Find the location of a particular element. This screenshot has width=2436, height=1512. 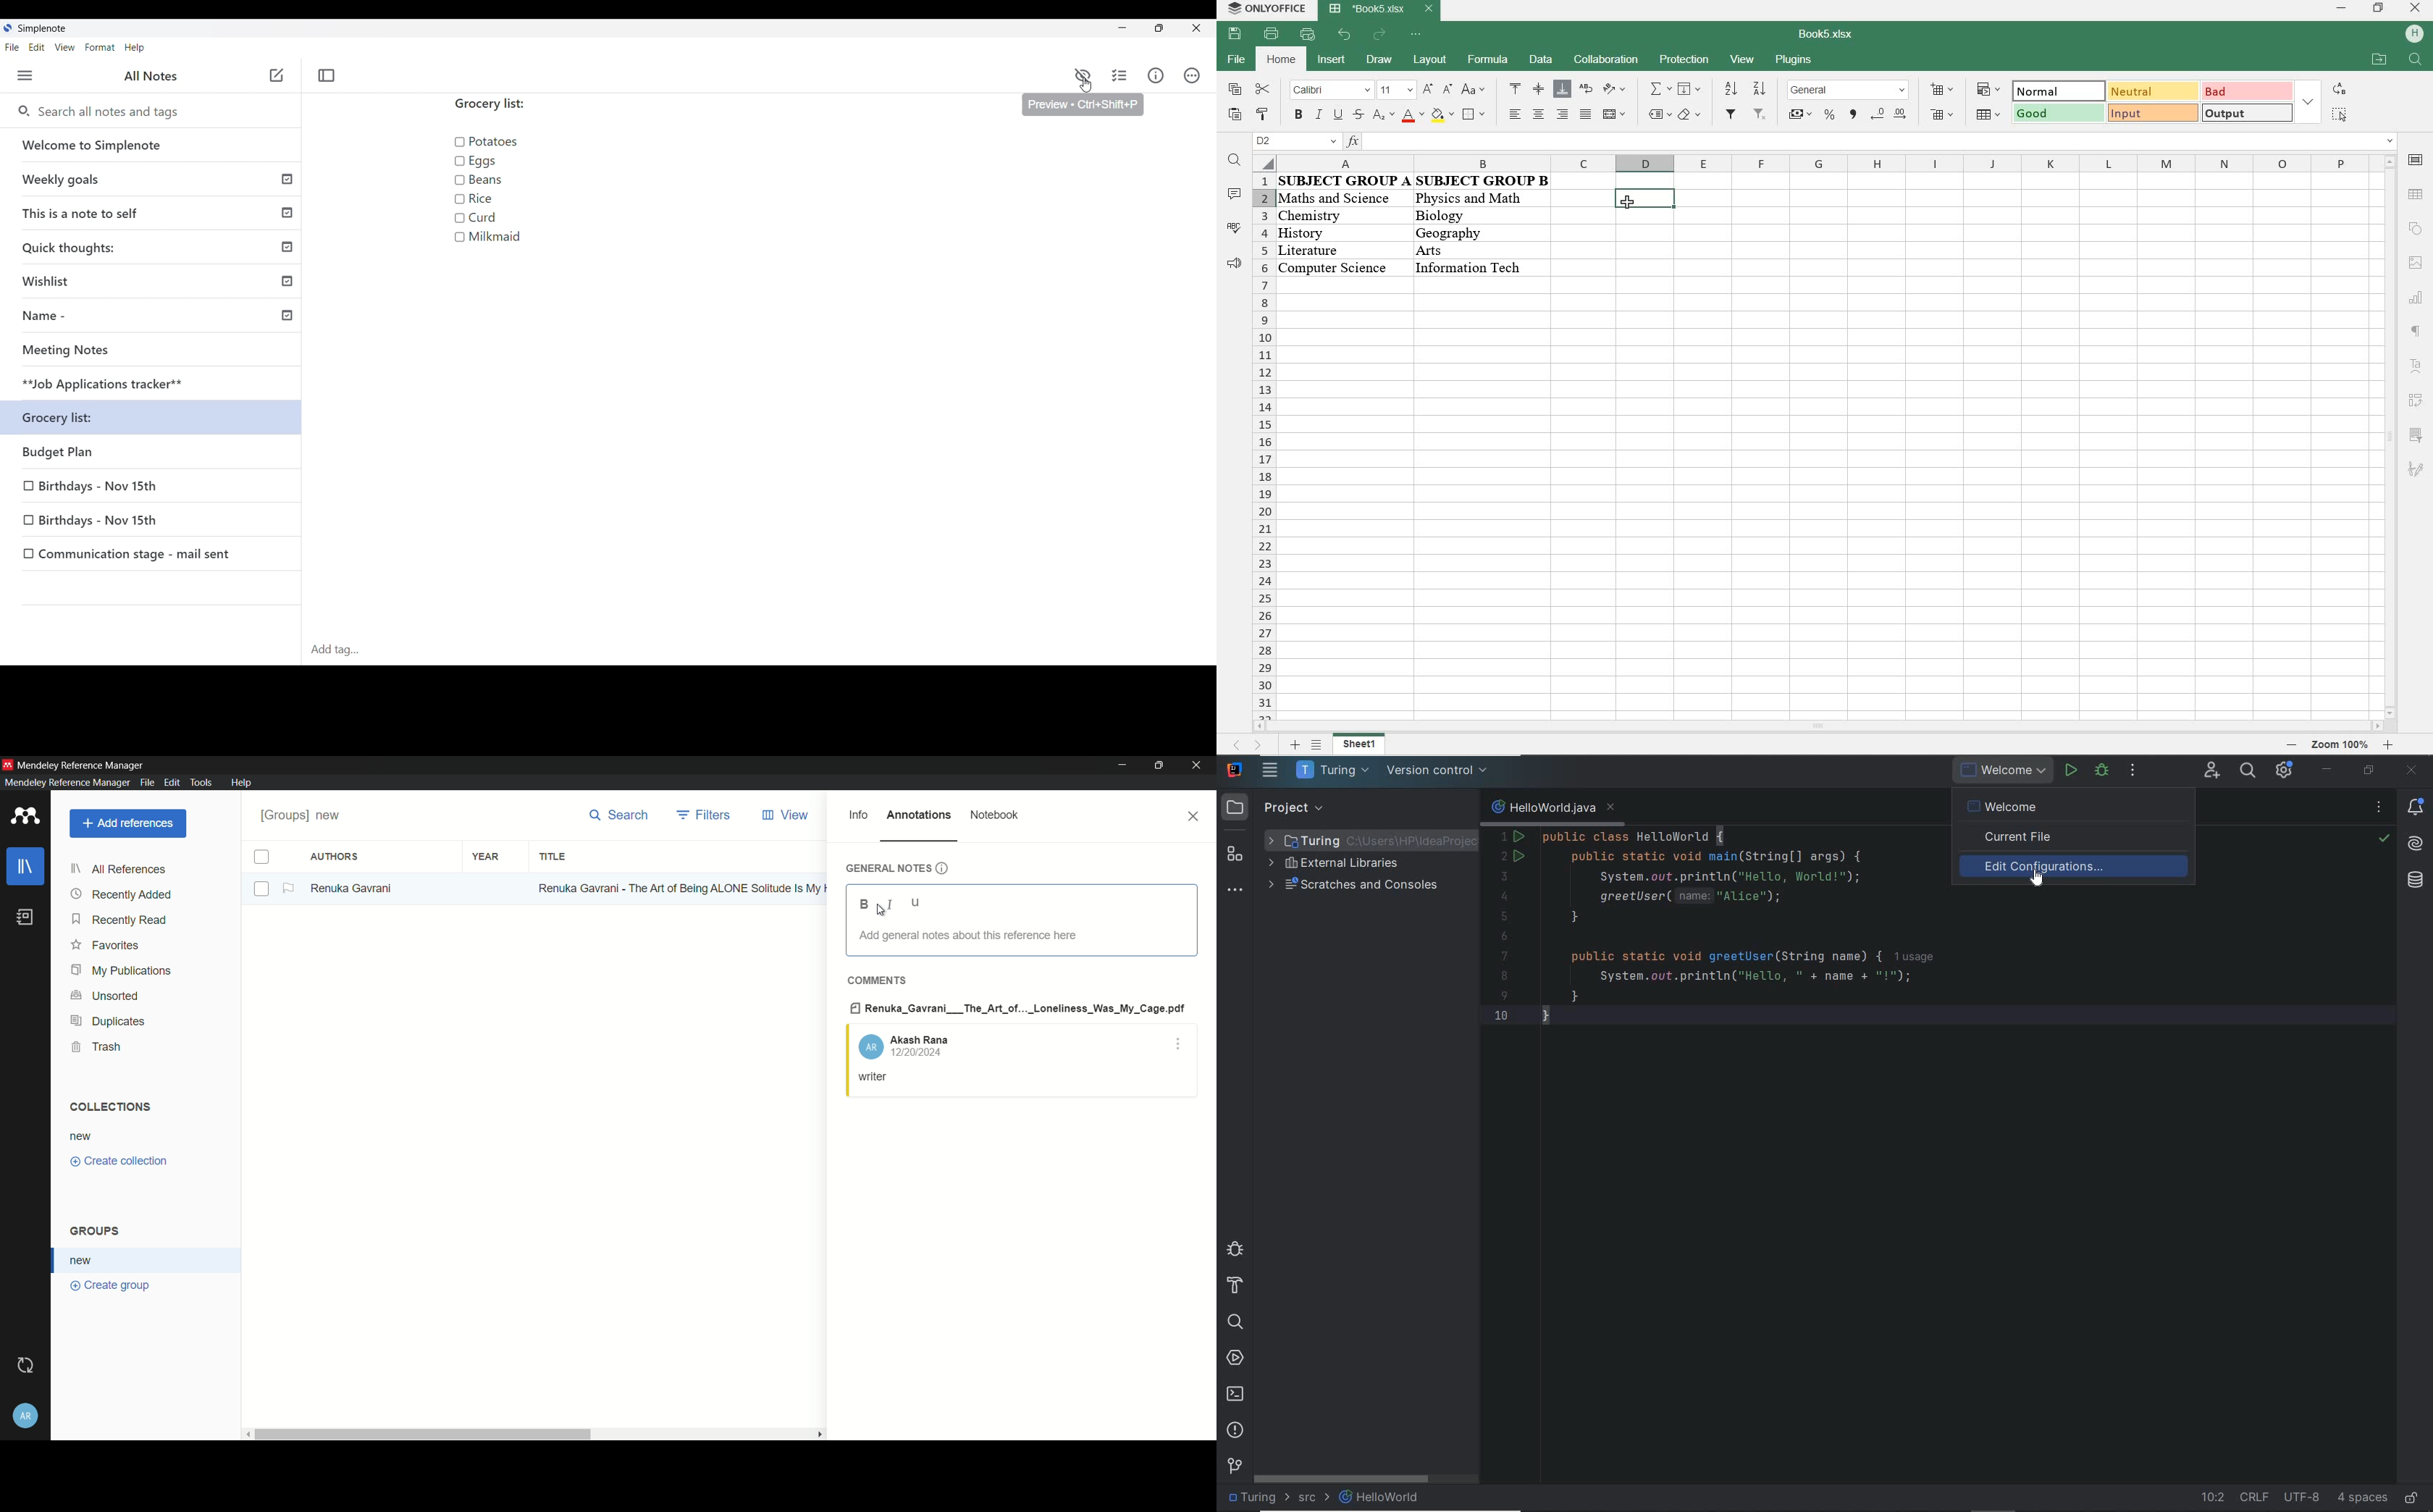

normal is located at coordinates (2055, 91).